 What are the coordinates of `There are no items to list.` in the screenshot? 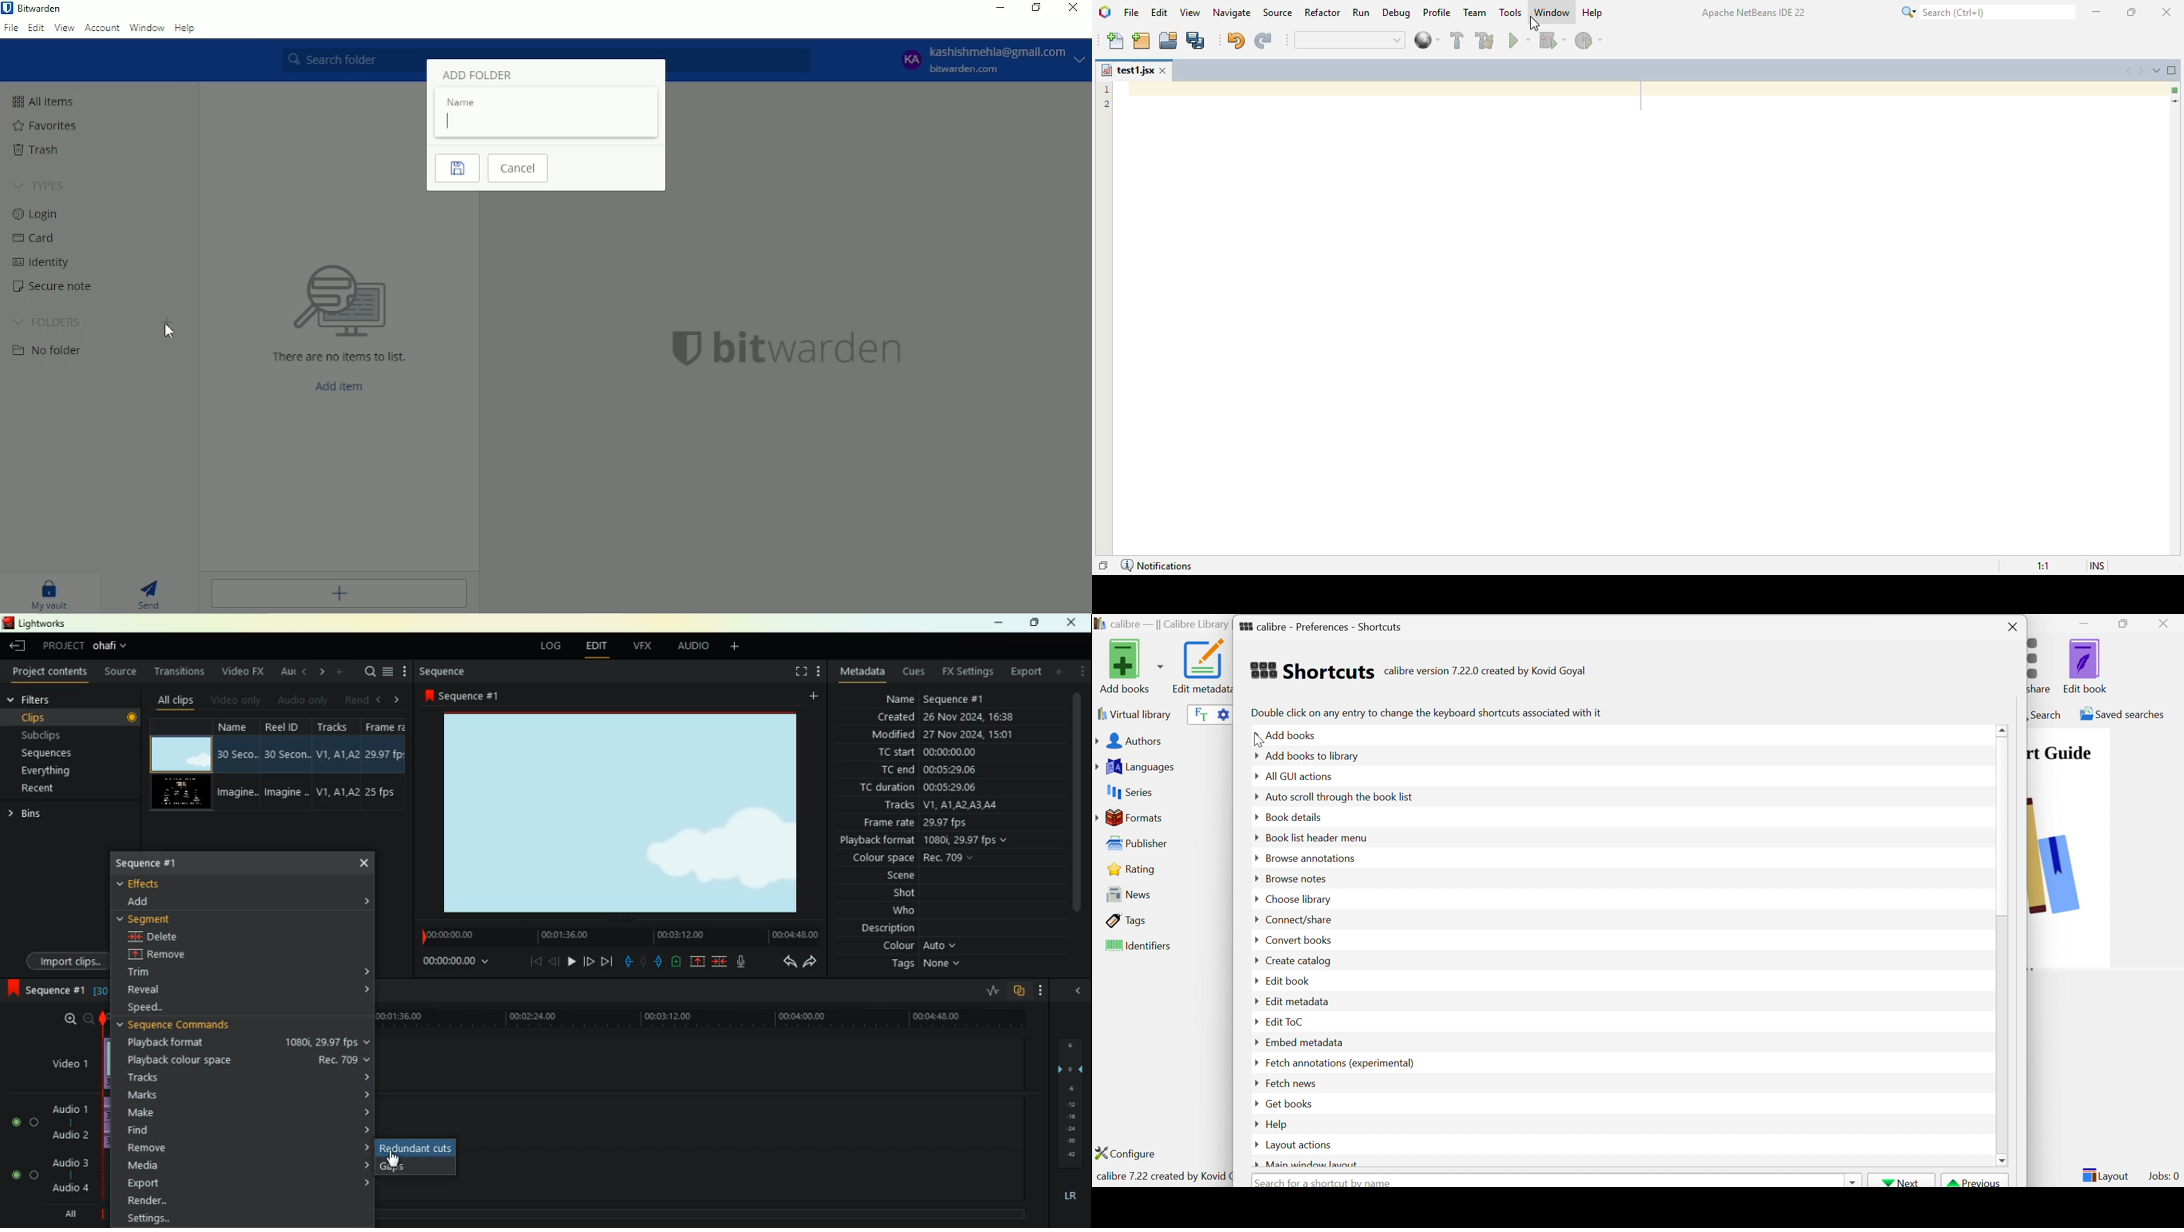 It's located at (339, 355).